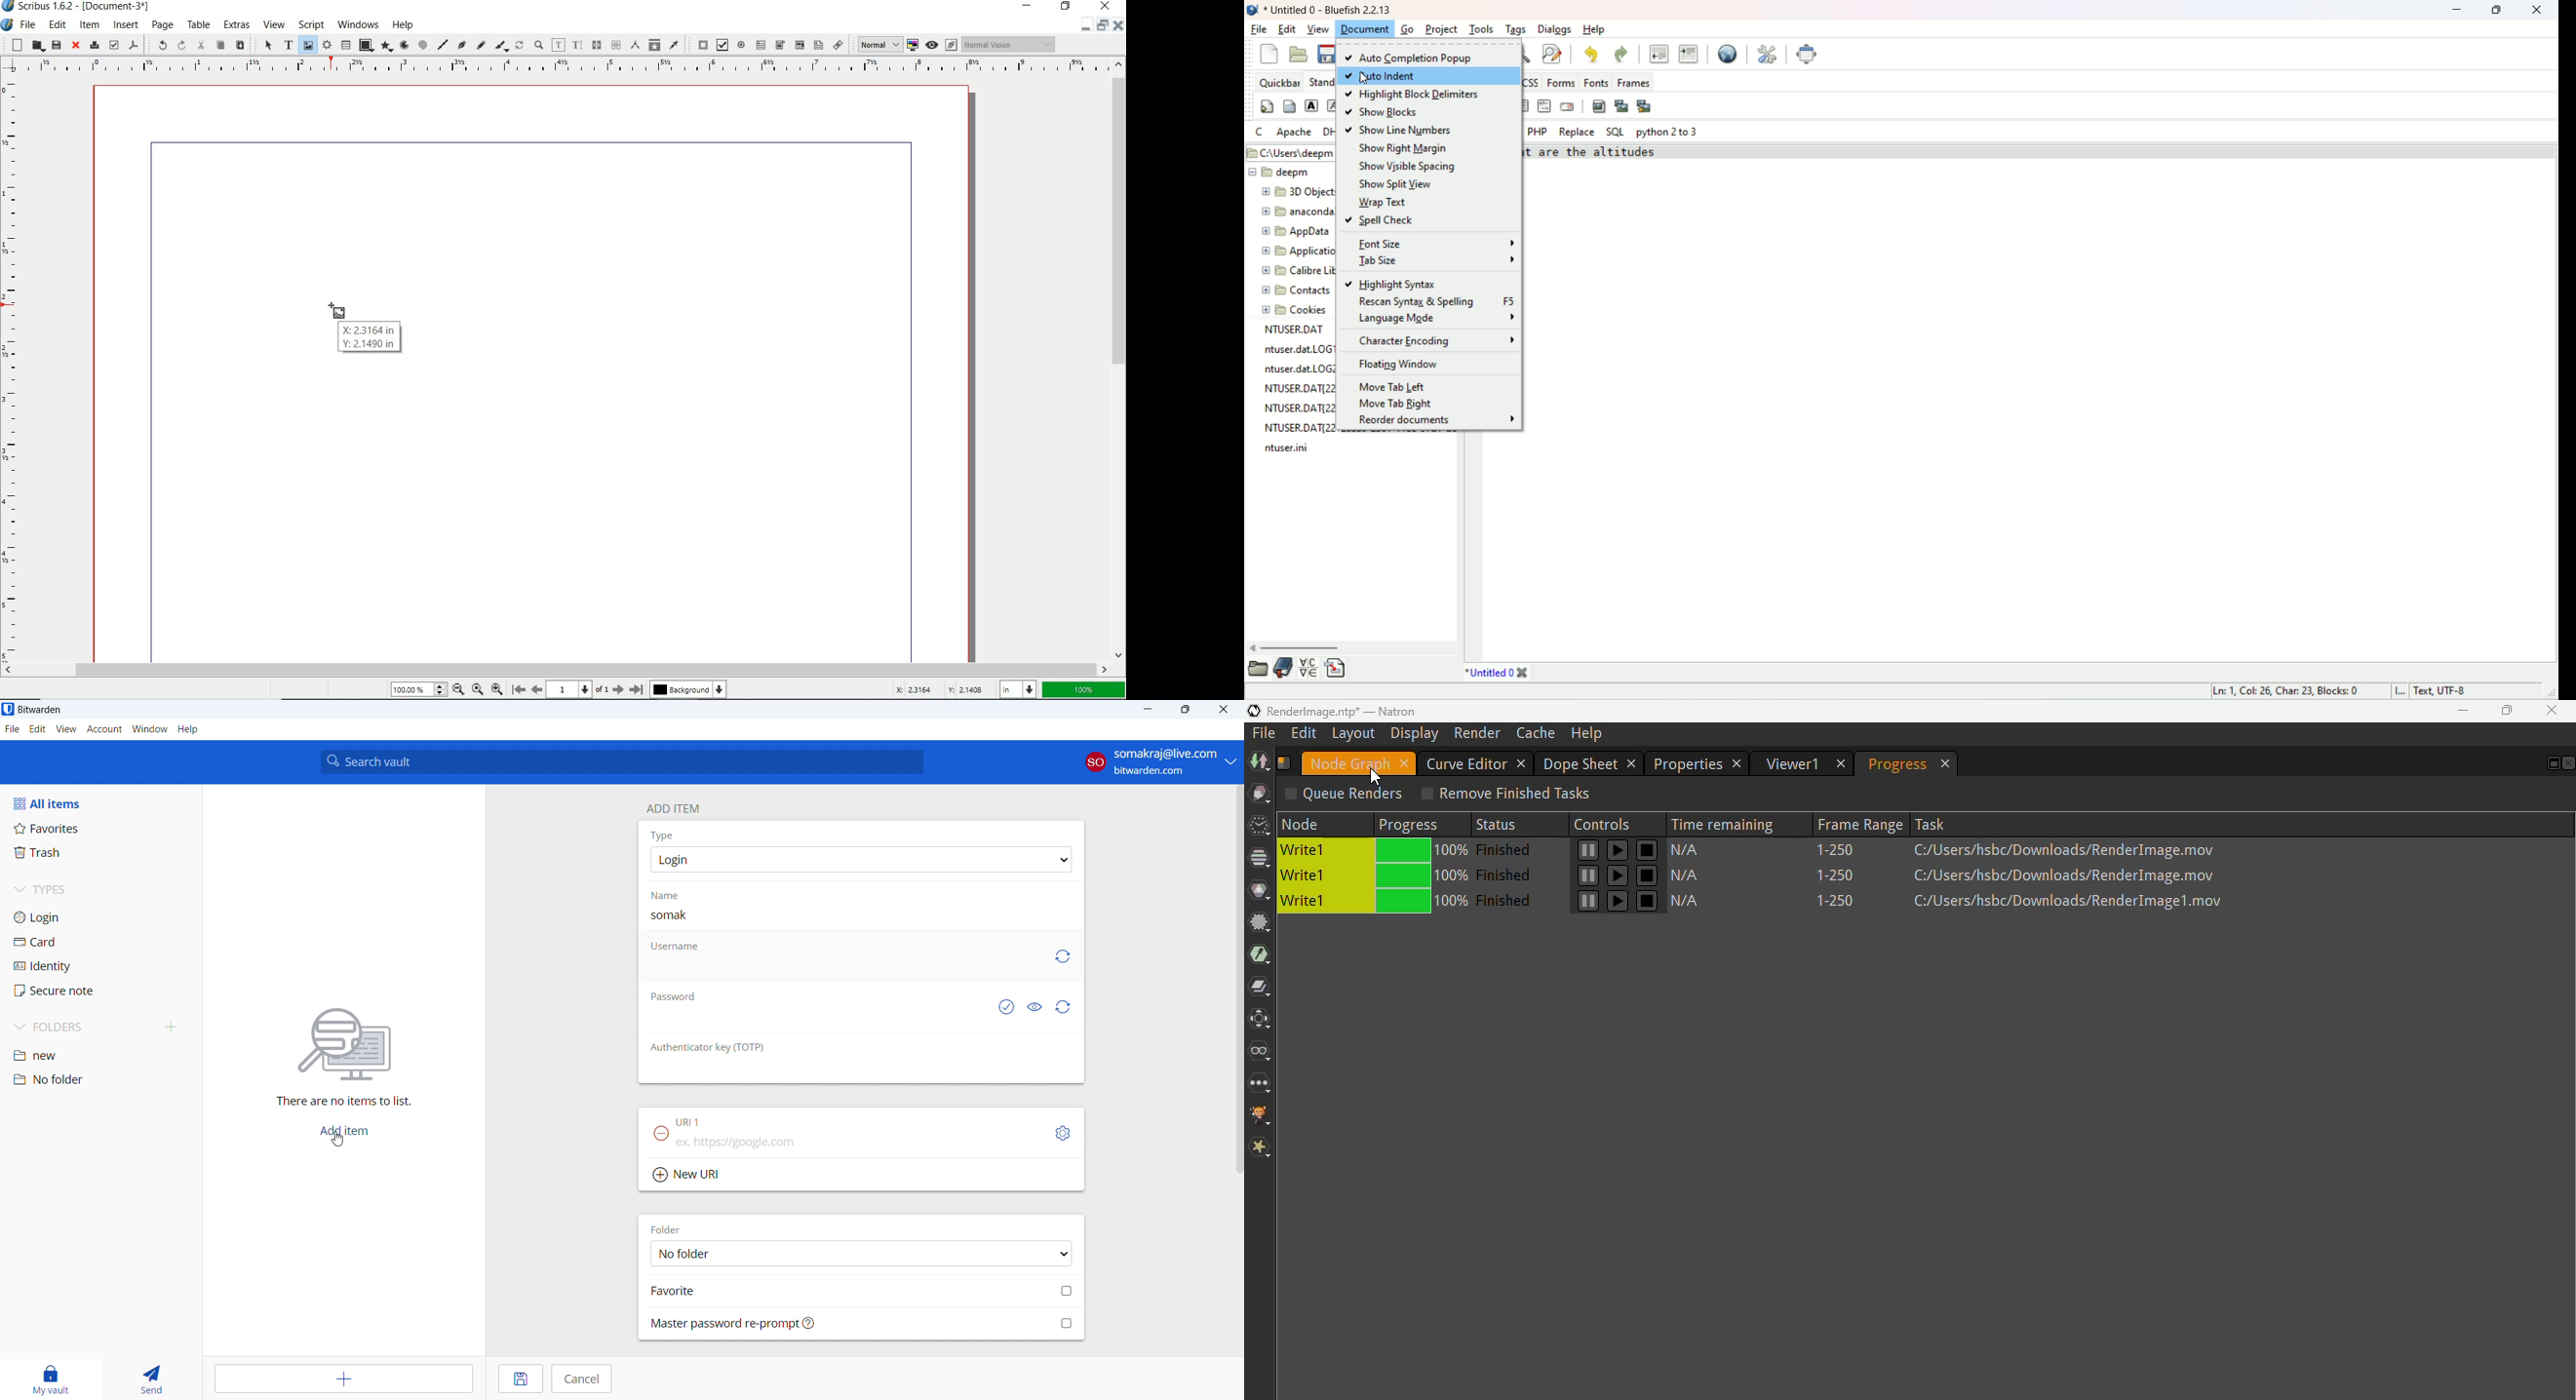 The width and height of the screenshot is (2576, 1400). Describe the element at coordinates (1647, 105) in the screenshot. I see `multi thumbnail` at that location.